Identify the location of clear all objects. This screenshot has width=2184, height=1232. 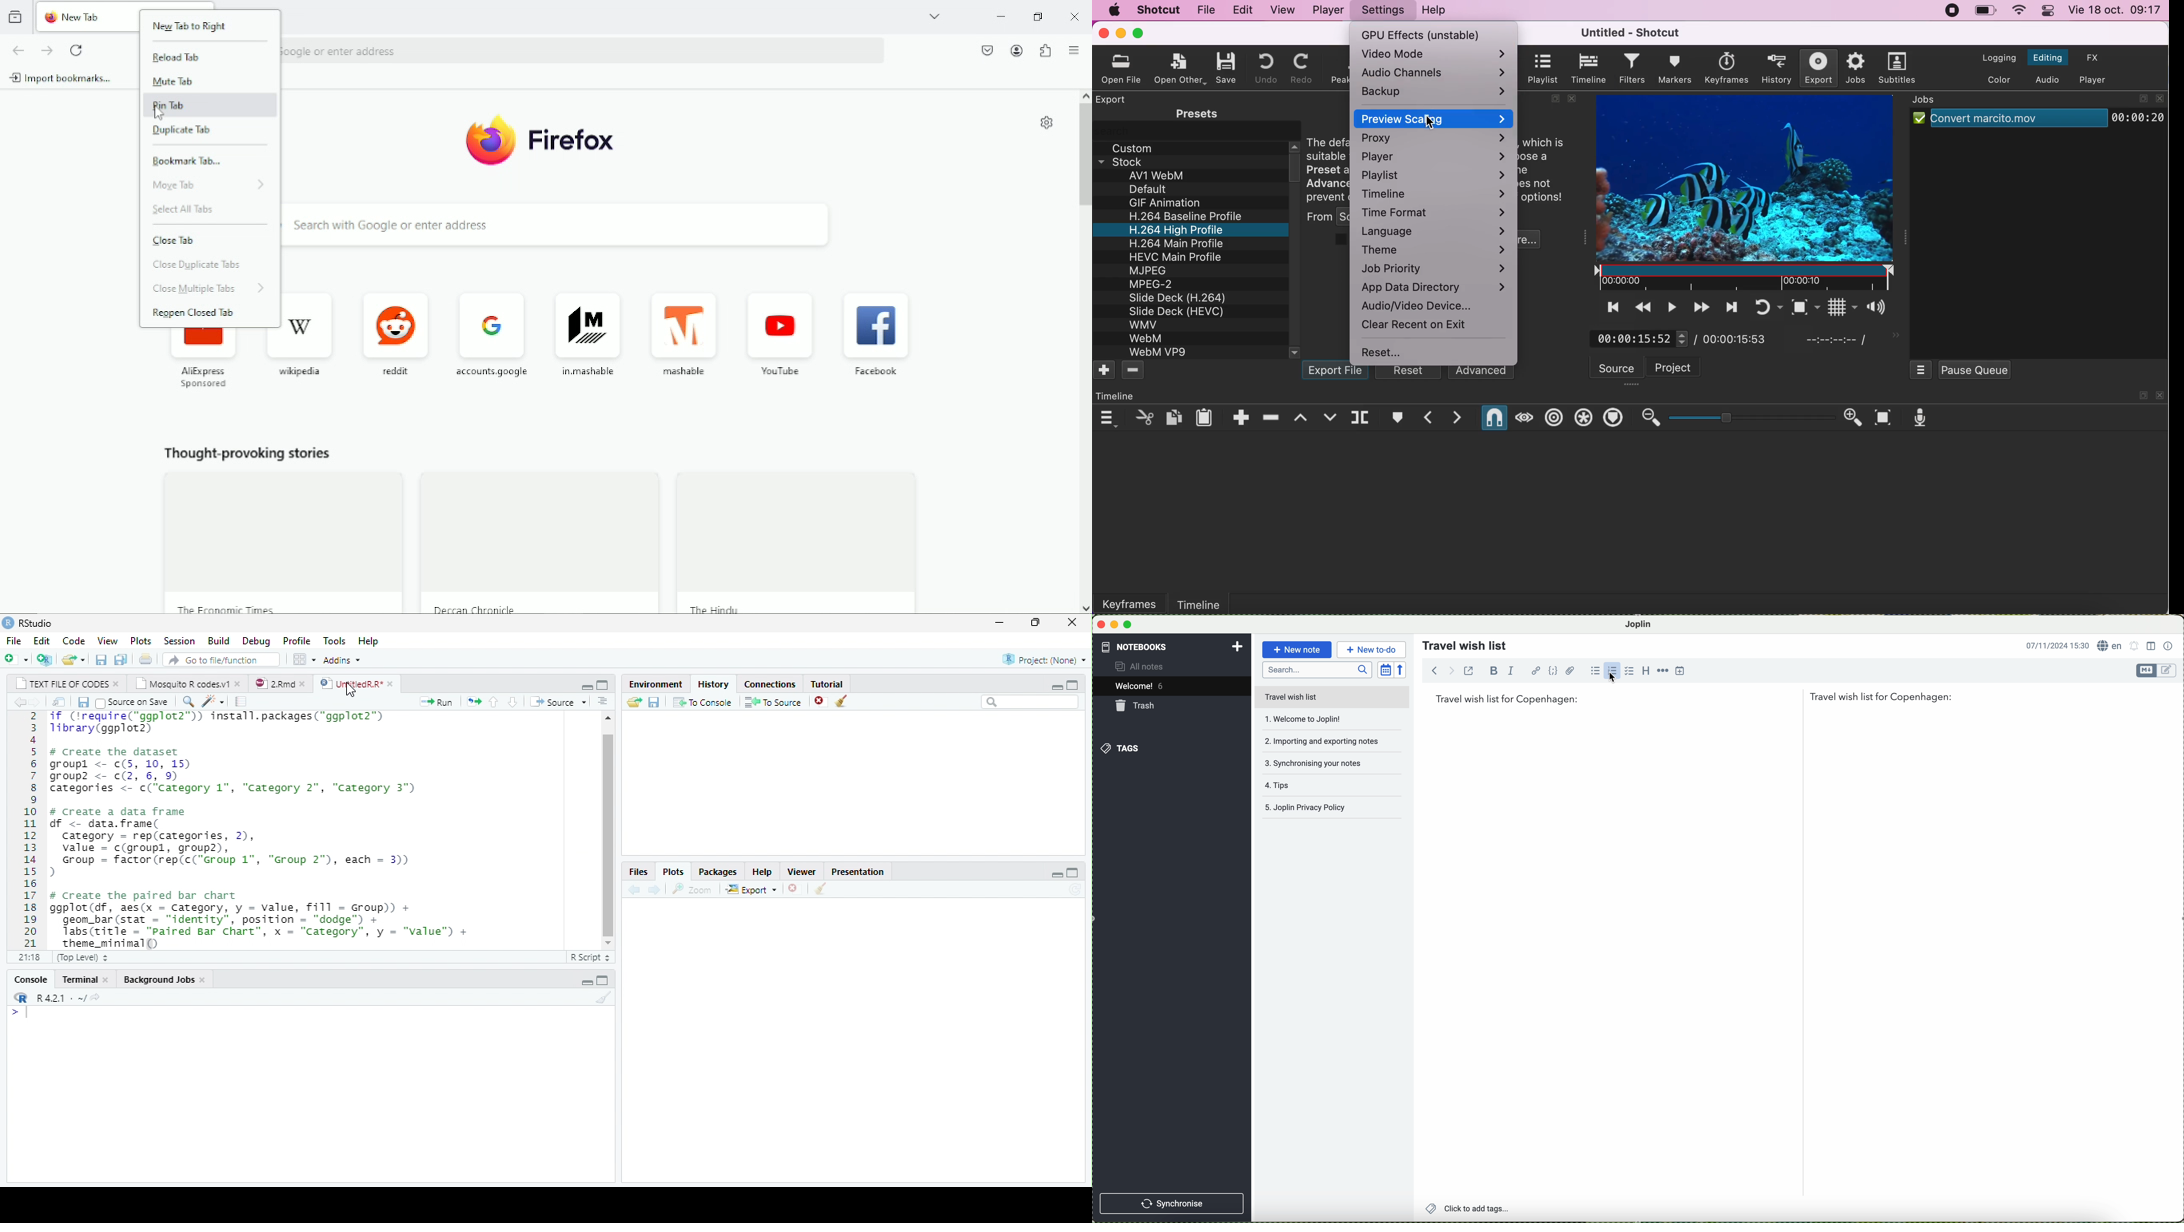
(842, 702).